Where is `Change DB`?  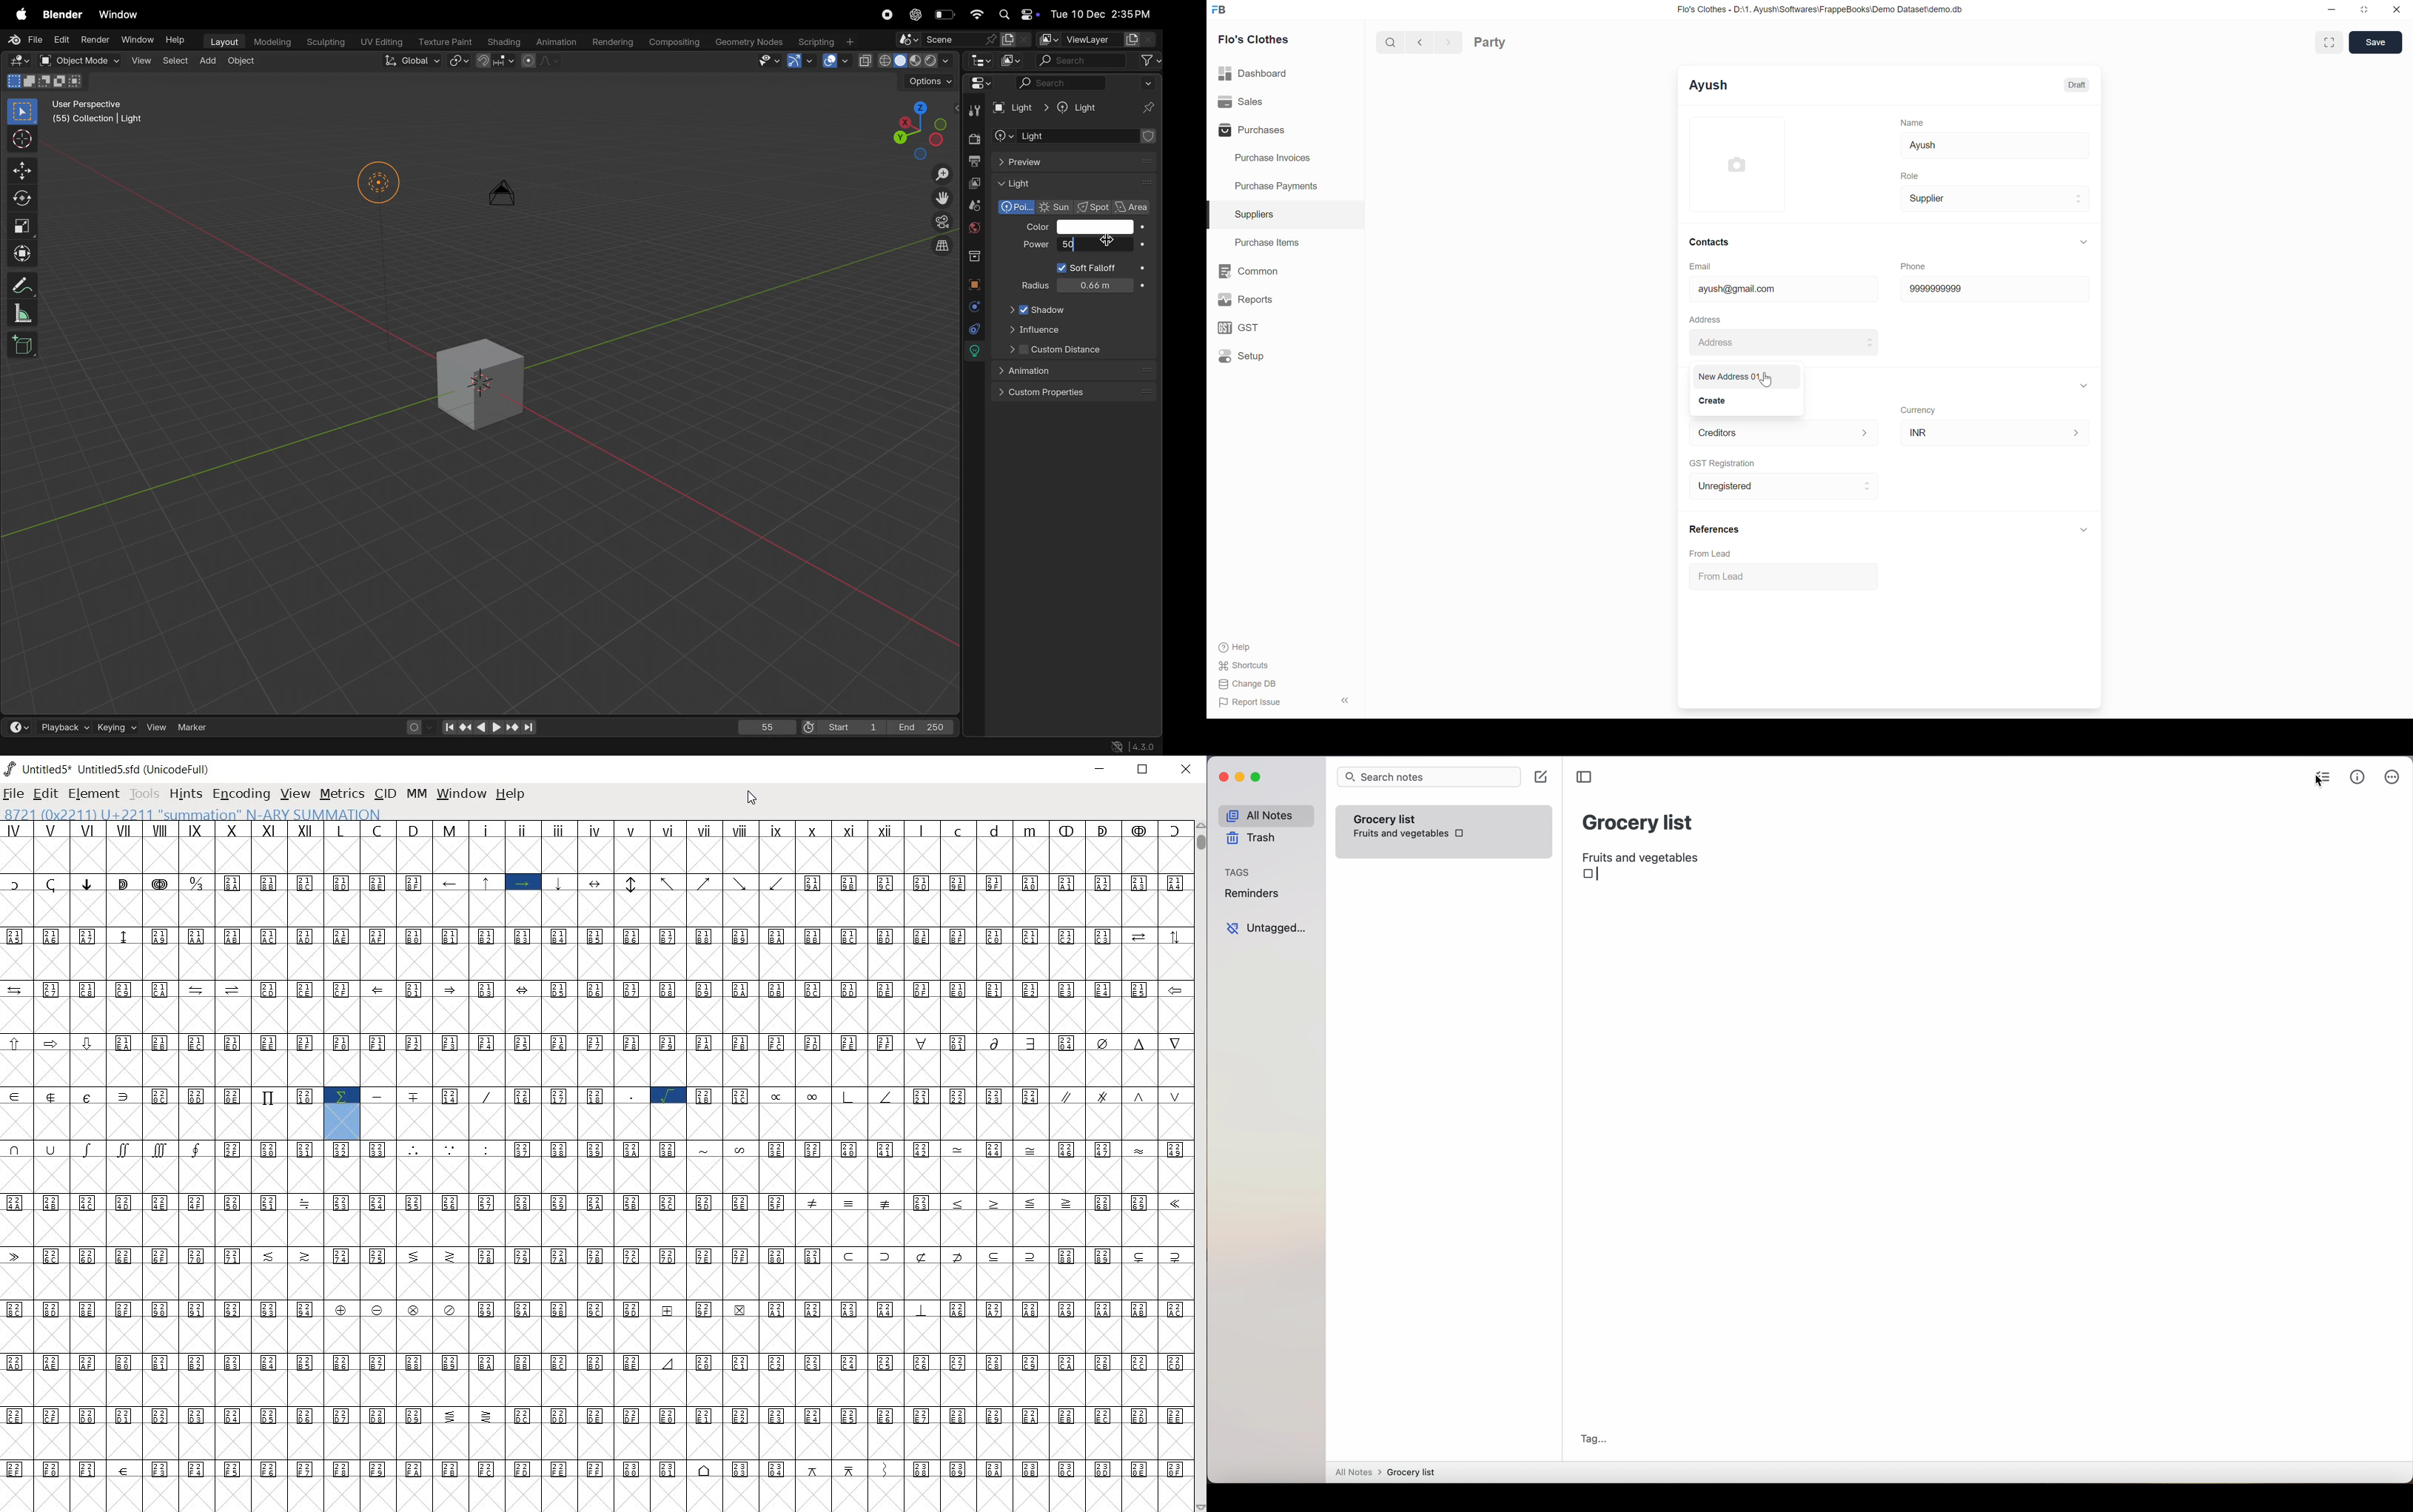 Change DB is located at coordinates (1249, 684).